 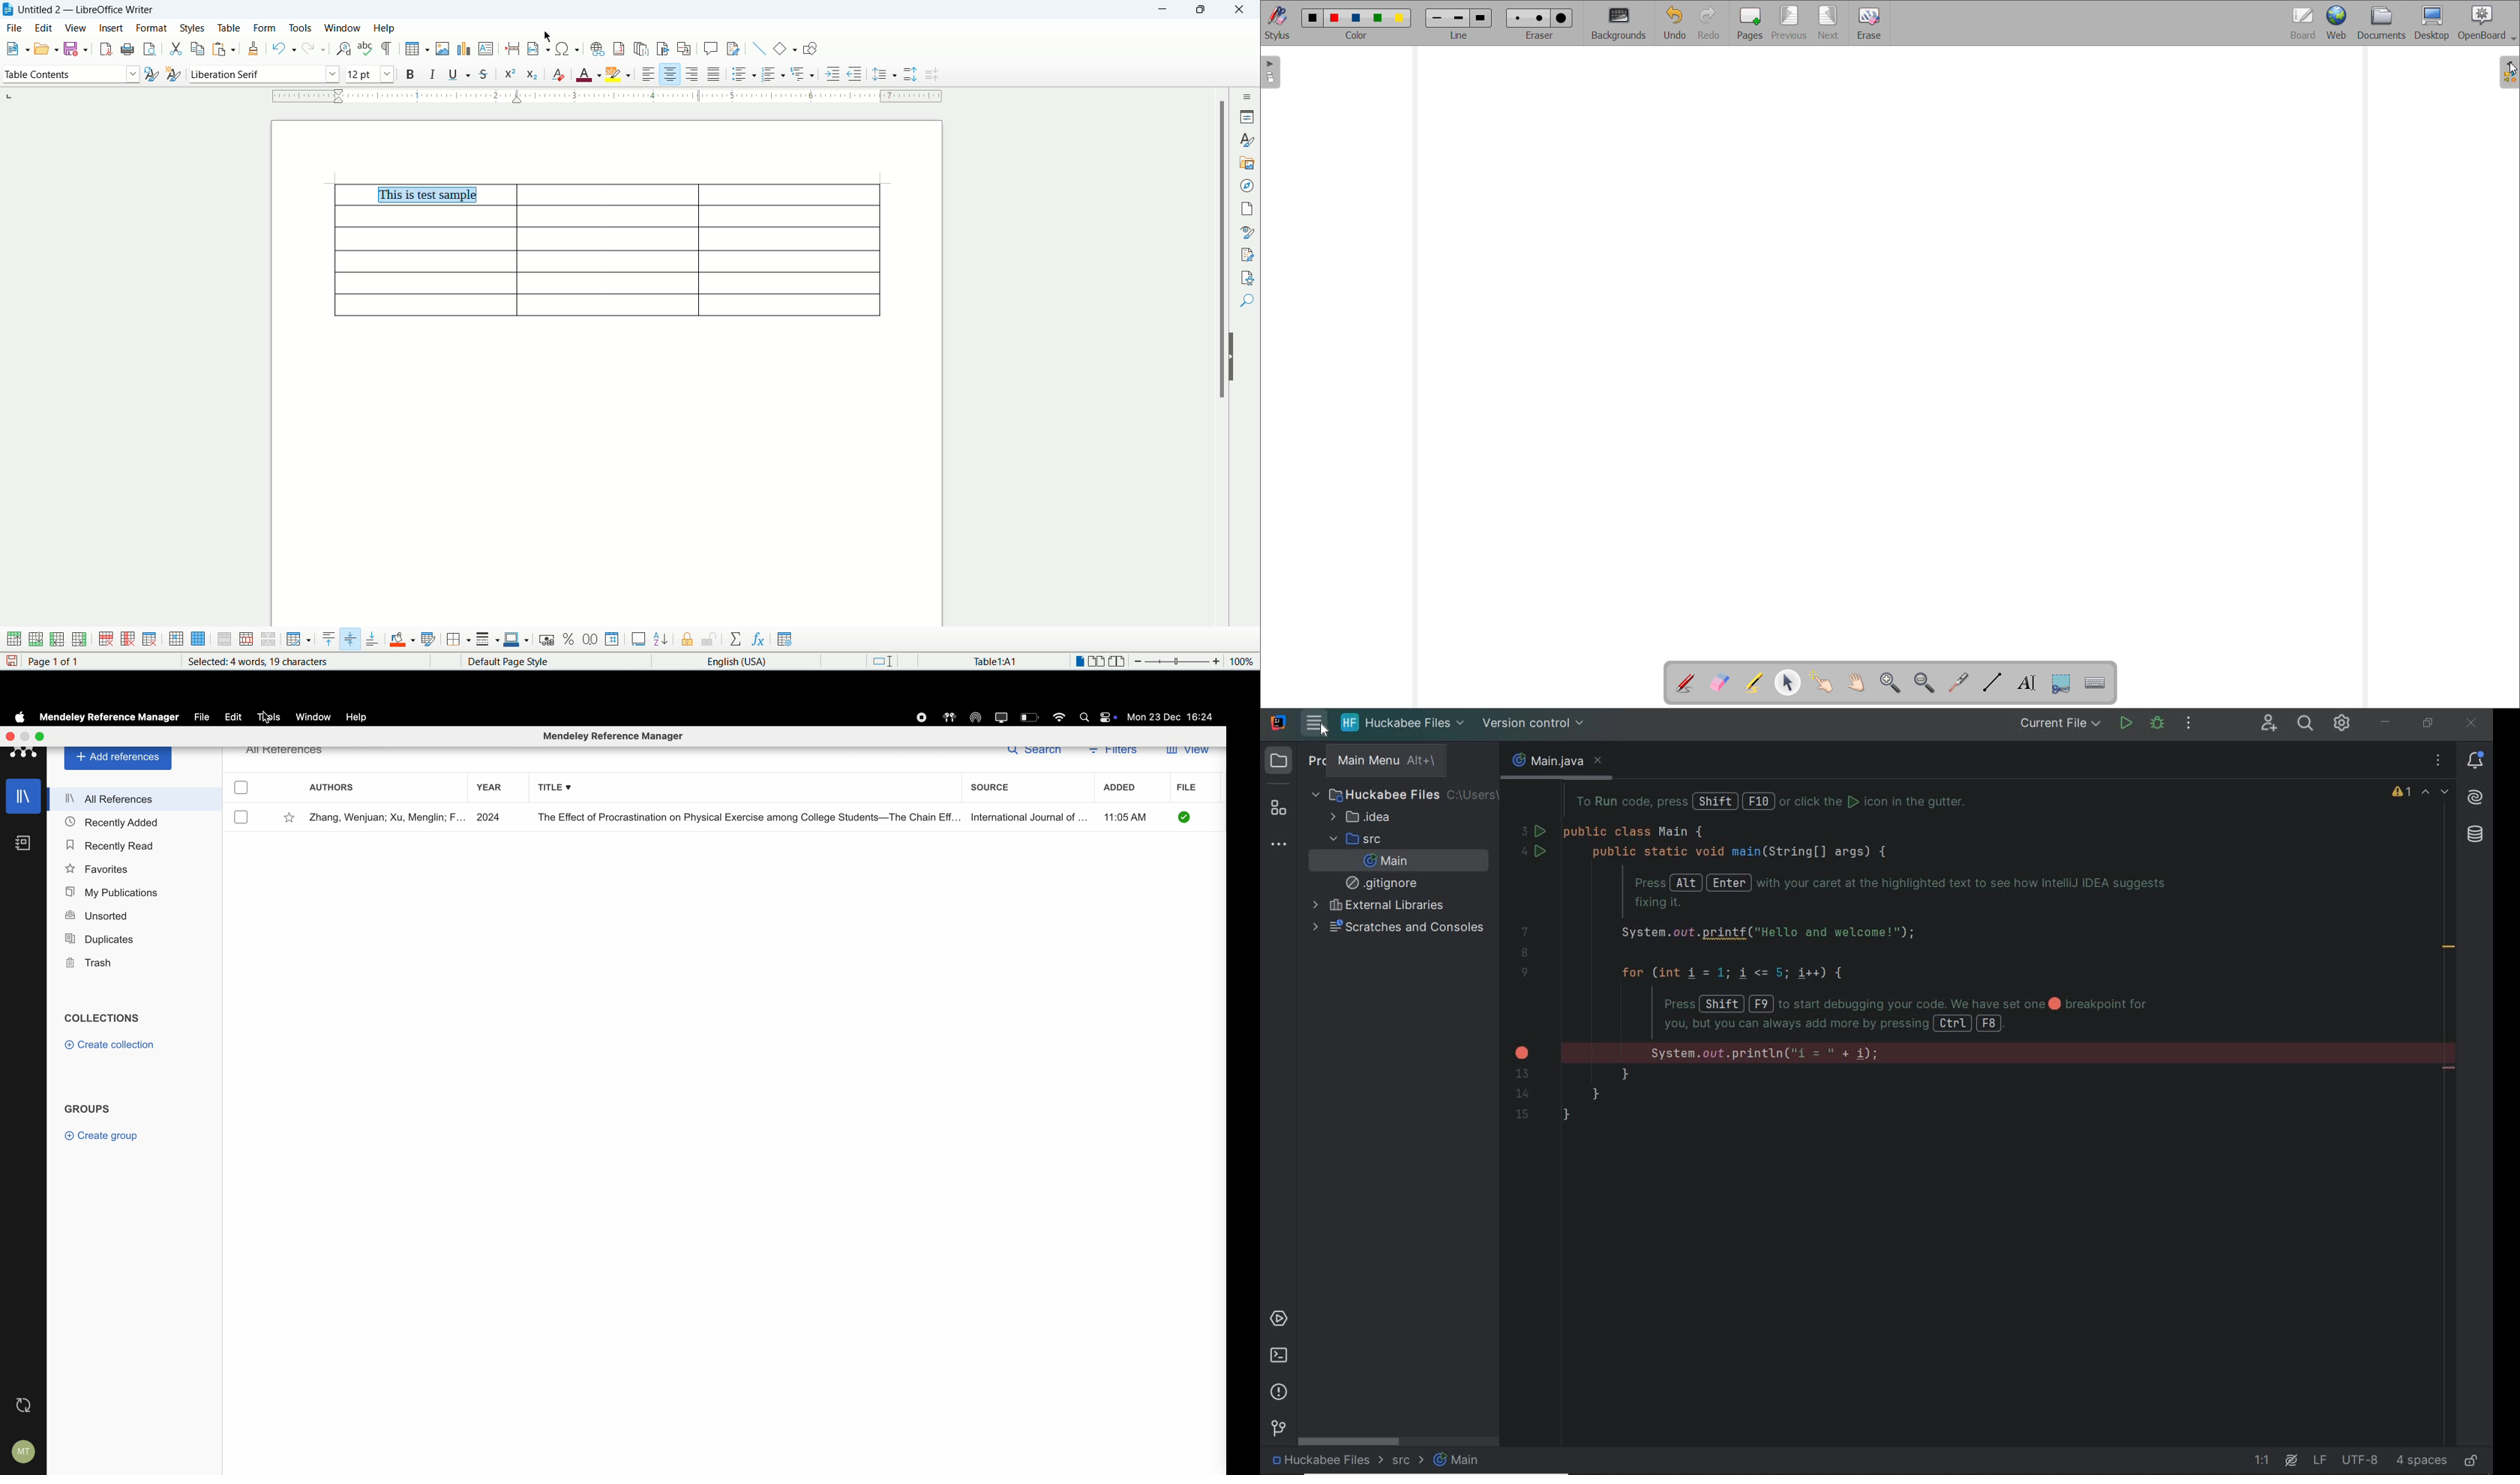 What do you see at coordinates (404, 639) in the screenshot?
I see `cell background color` at bounding box center [404, 639].